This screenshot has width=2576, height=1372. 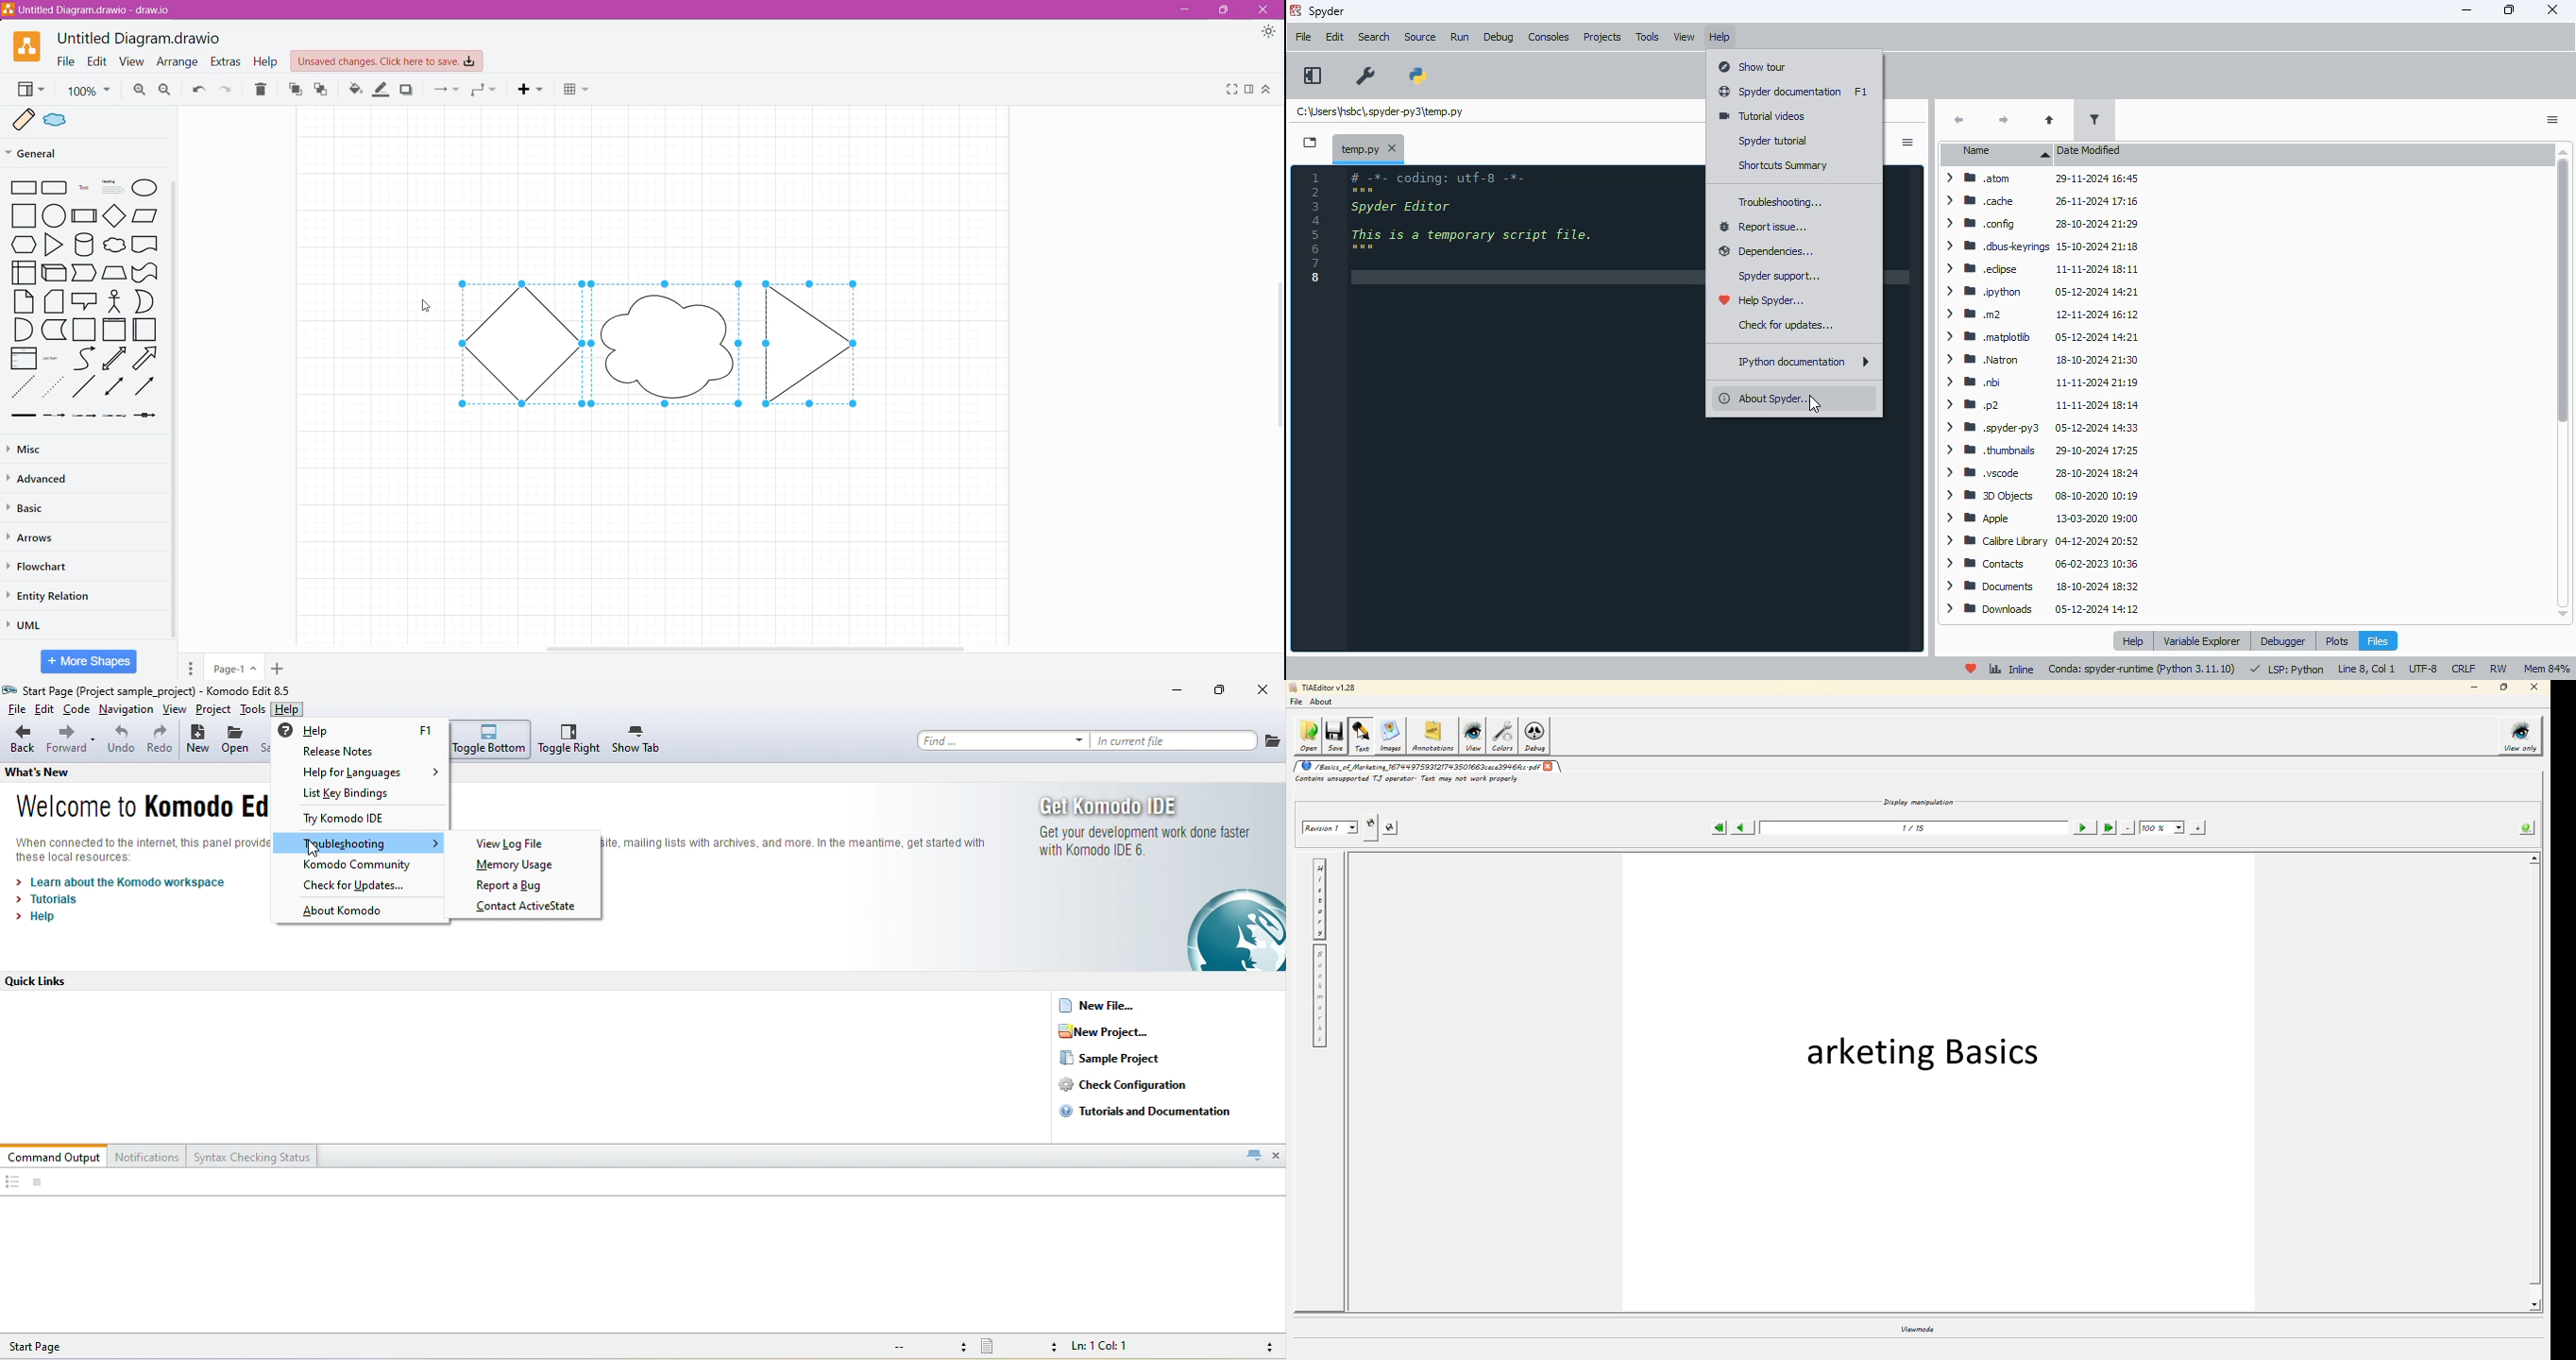 What do you see at coordinates (1231, 91) in the screenshot?
I see `Fullscreen` at bounding box center [1231, 91].